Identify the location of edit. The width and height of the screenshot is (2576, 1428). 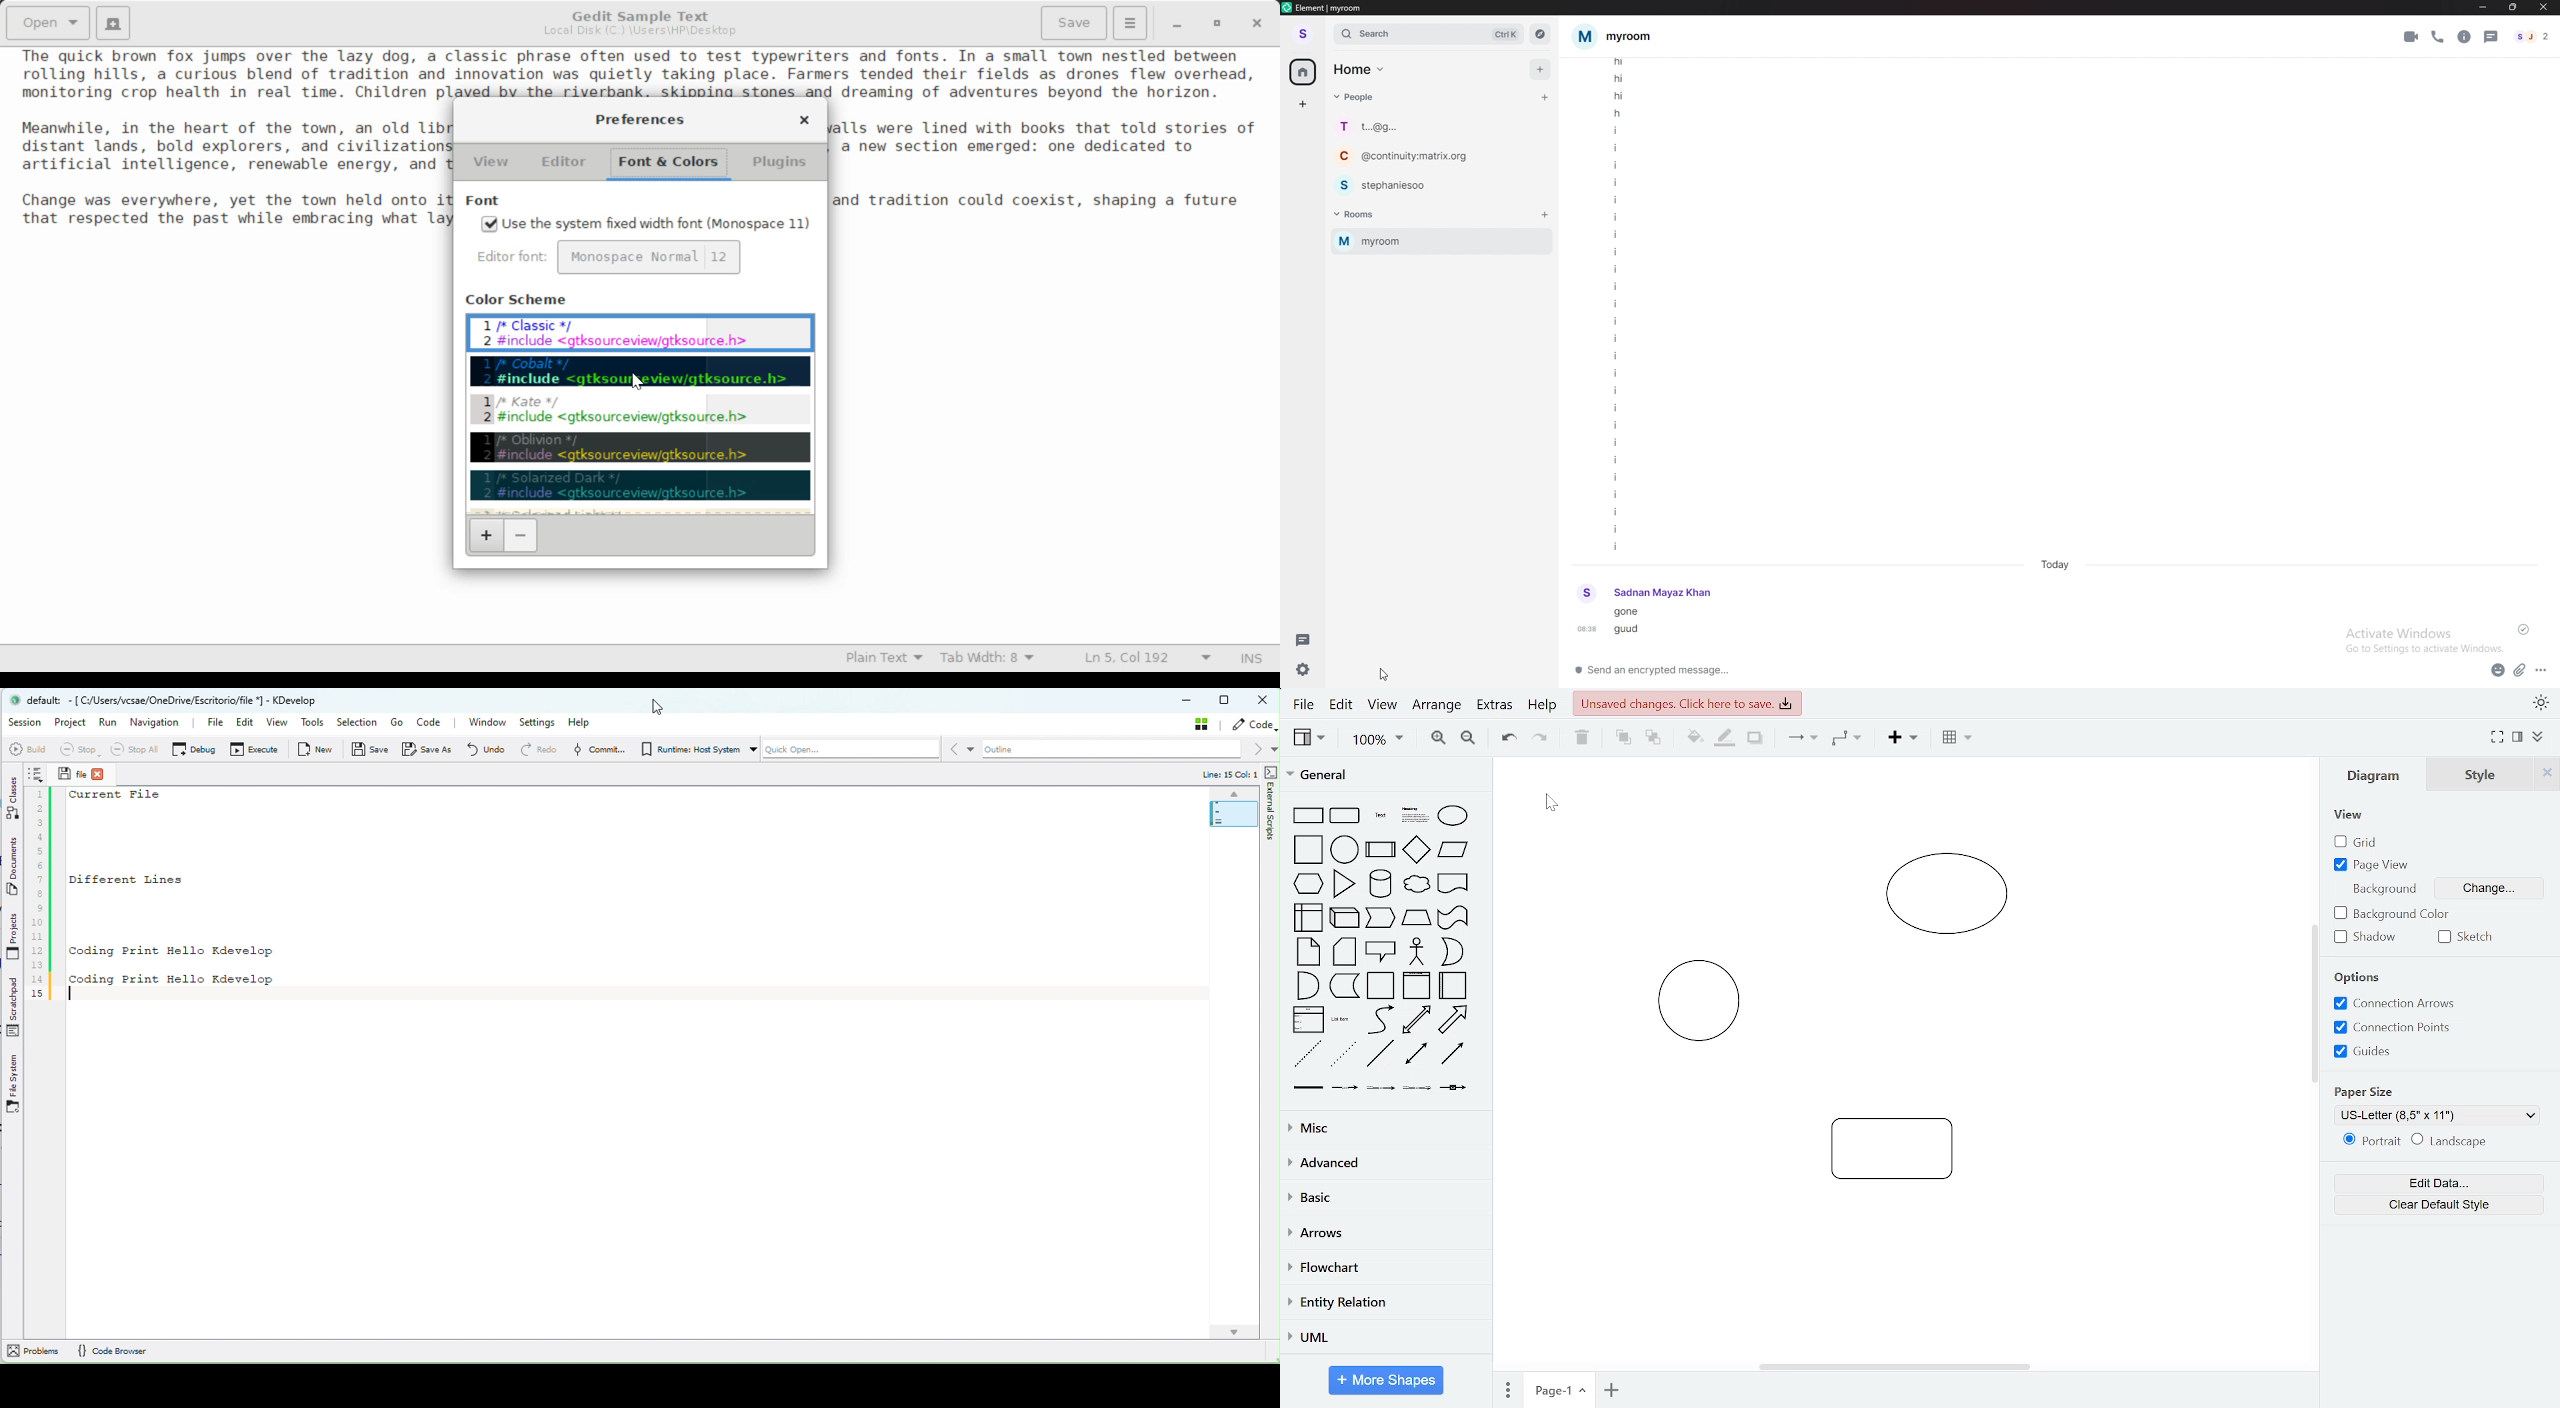
(1344, 706).